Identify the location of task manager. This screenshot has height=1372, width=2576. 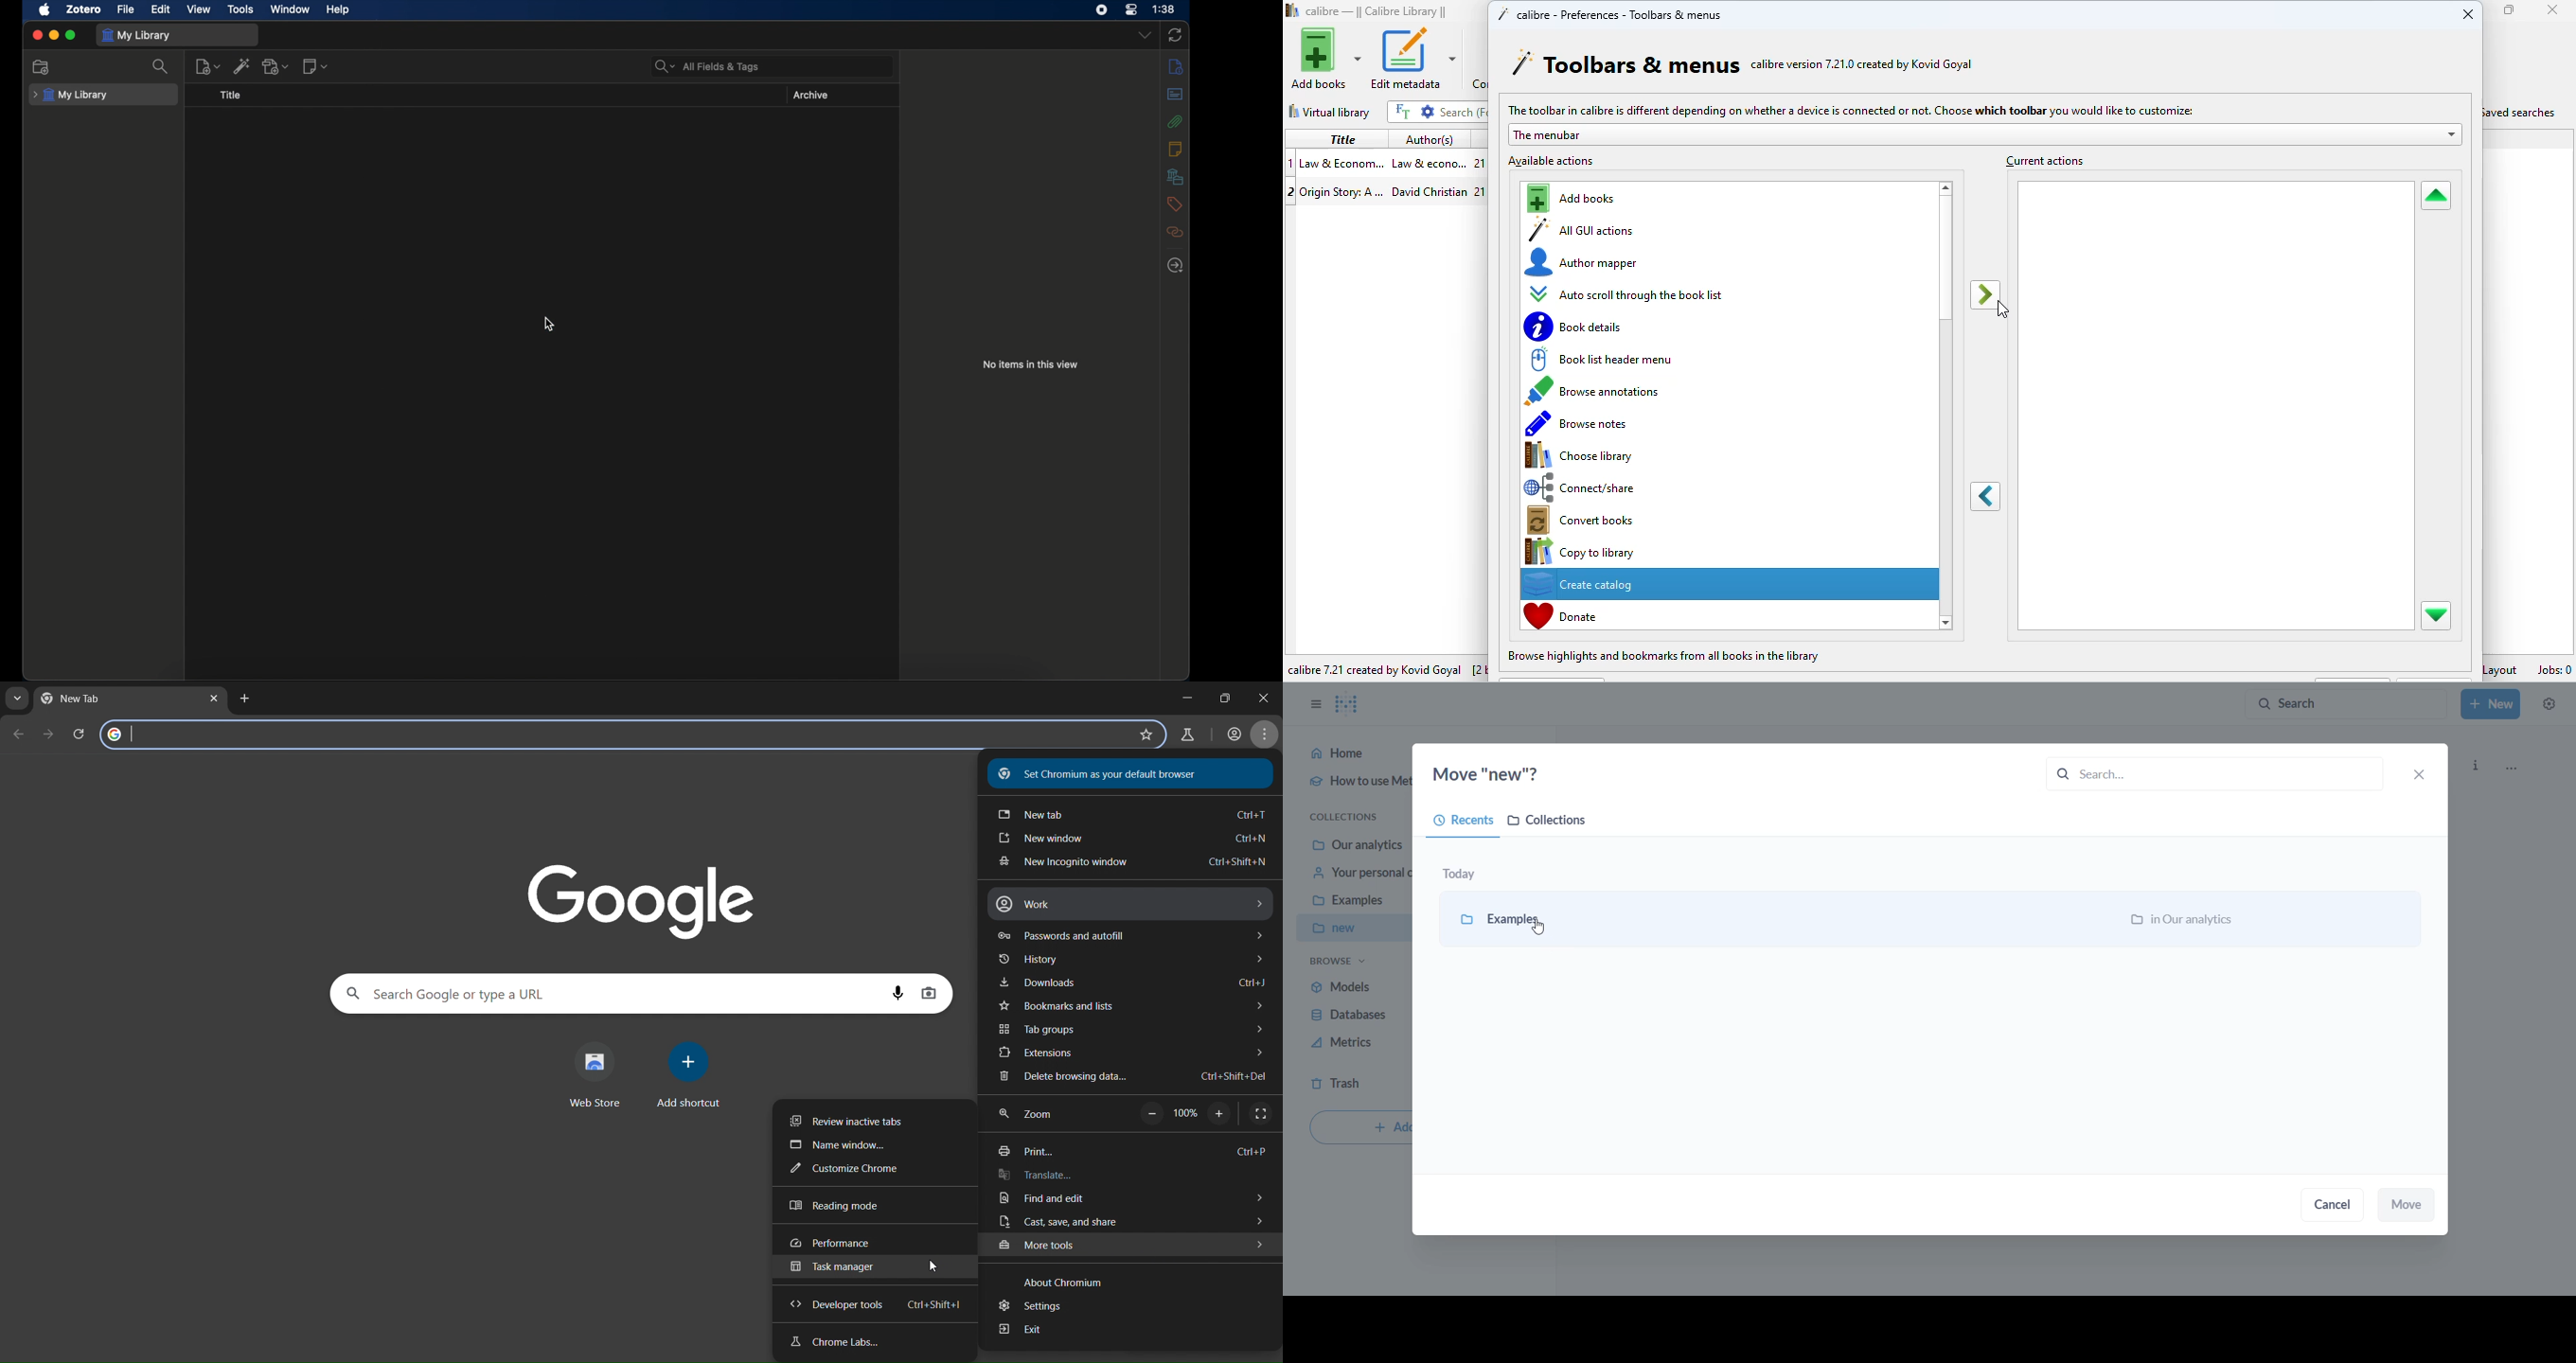
(831, 1269).